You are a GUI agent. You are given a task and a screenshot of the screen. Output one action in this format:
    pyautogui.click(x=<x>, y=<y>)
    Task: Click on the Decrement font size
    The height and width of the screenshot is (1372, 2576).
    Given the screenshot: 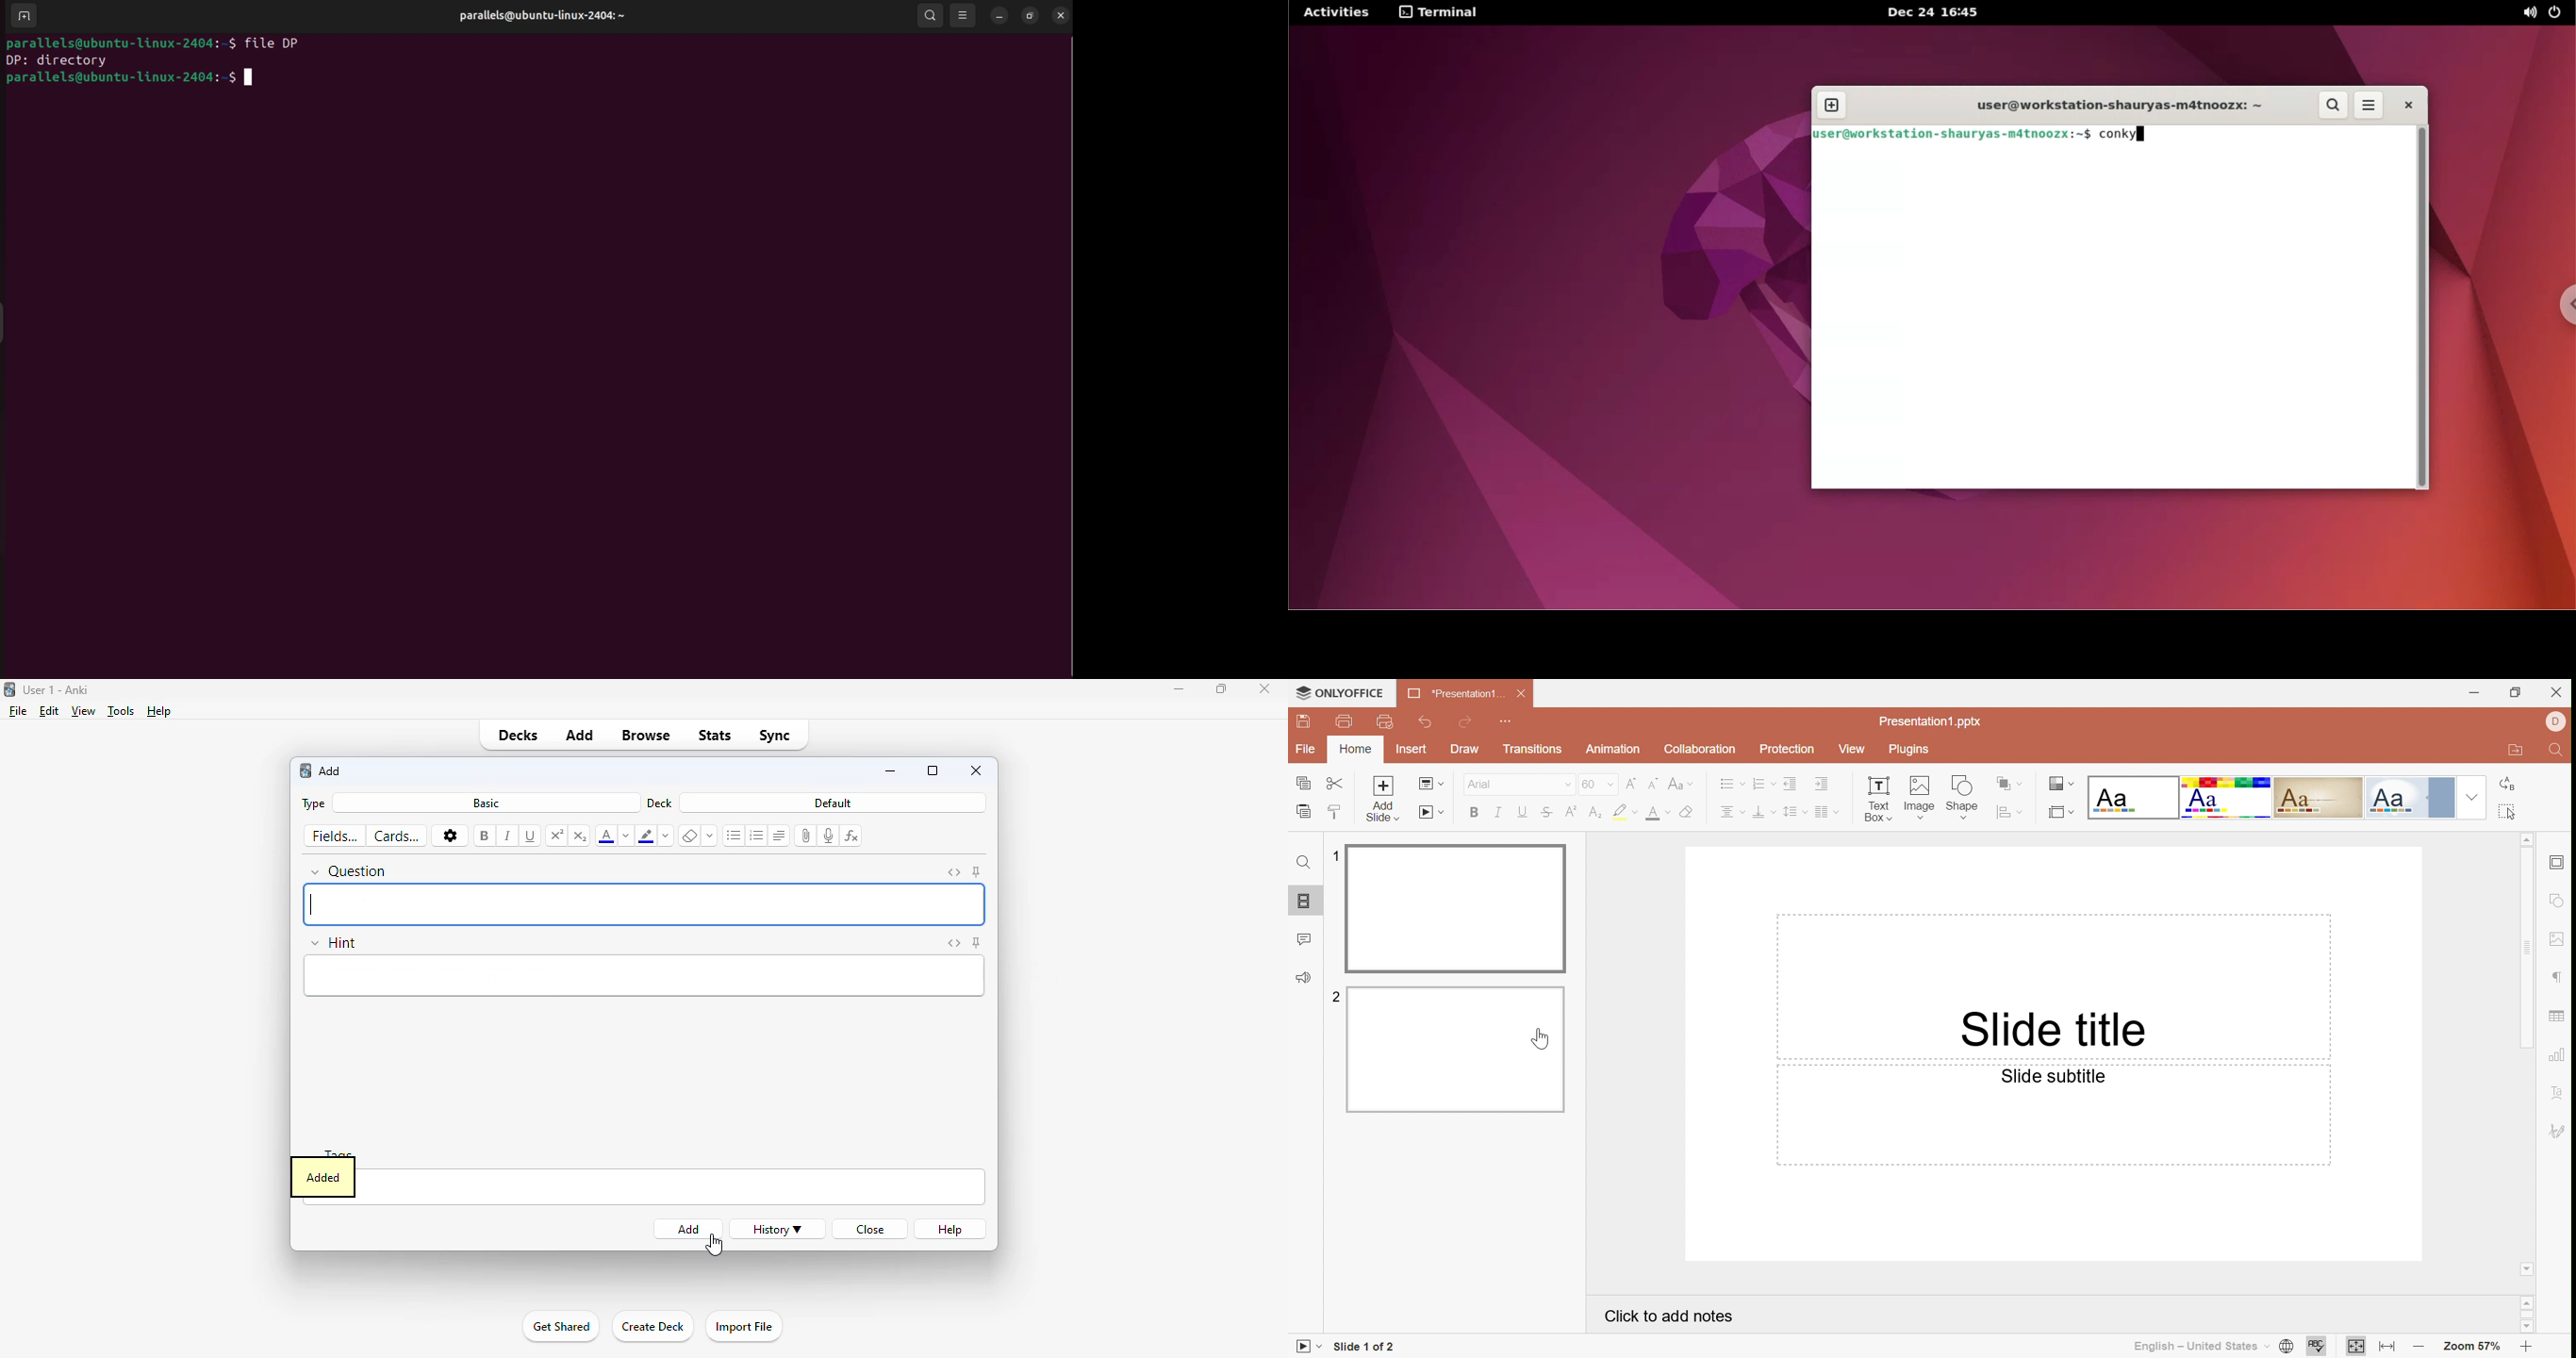 What is the action you would take?
    pyautogui.click(x=1652, y=782)
    